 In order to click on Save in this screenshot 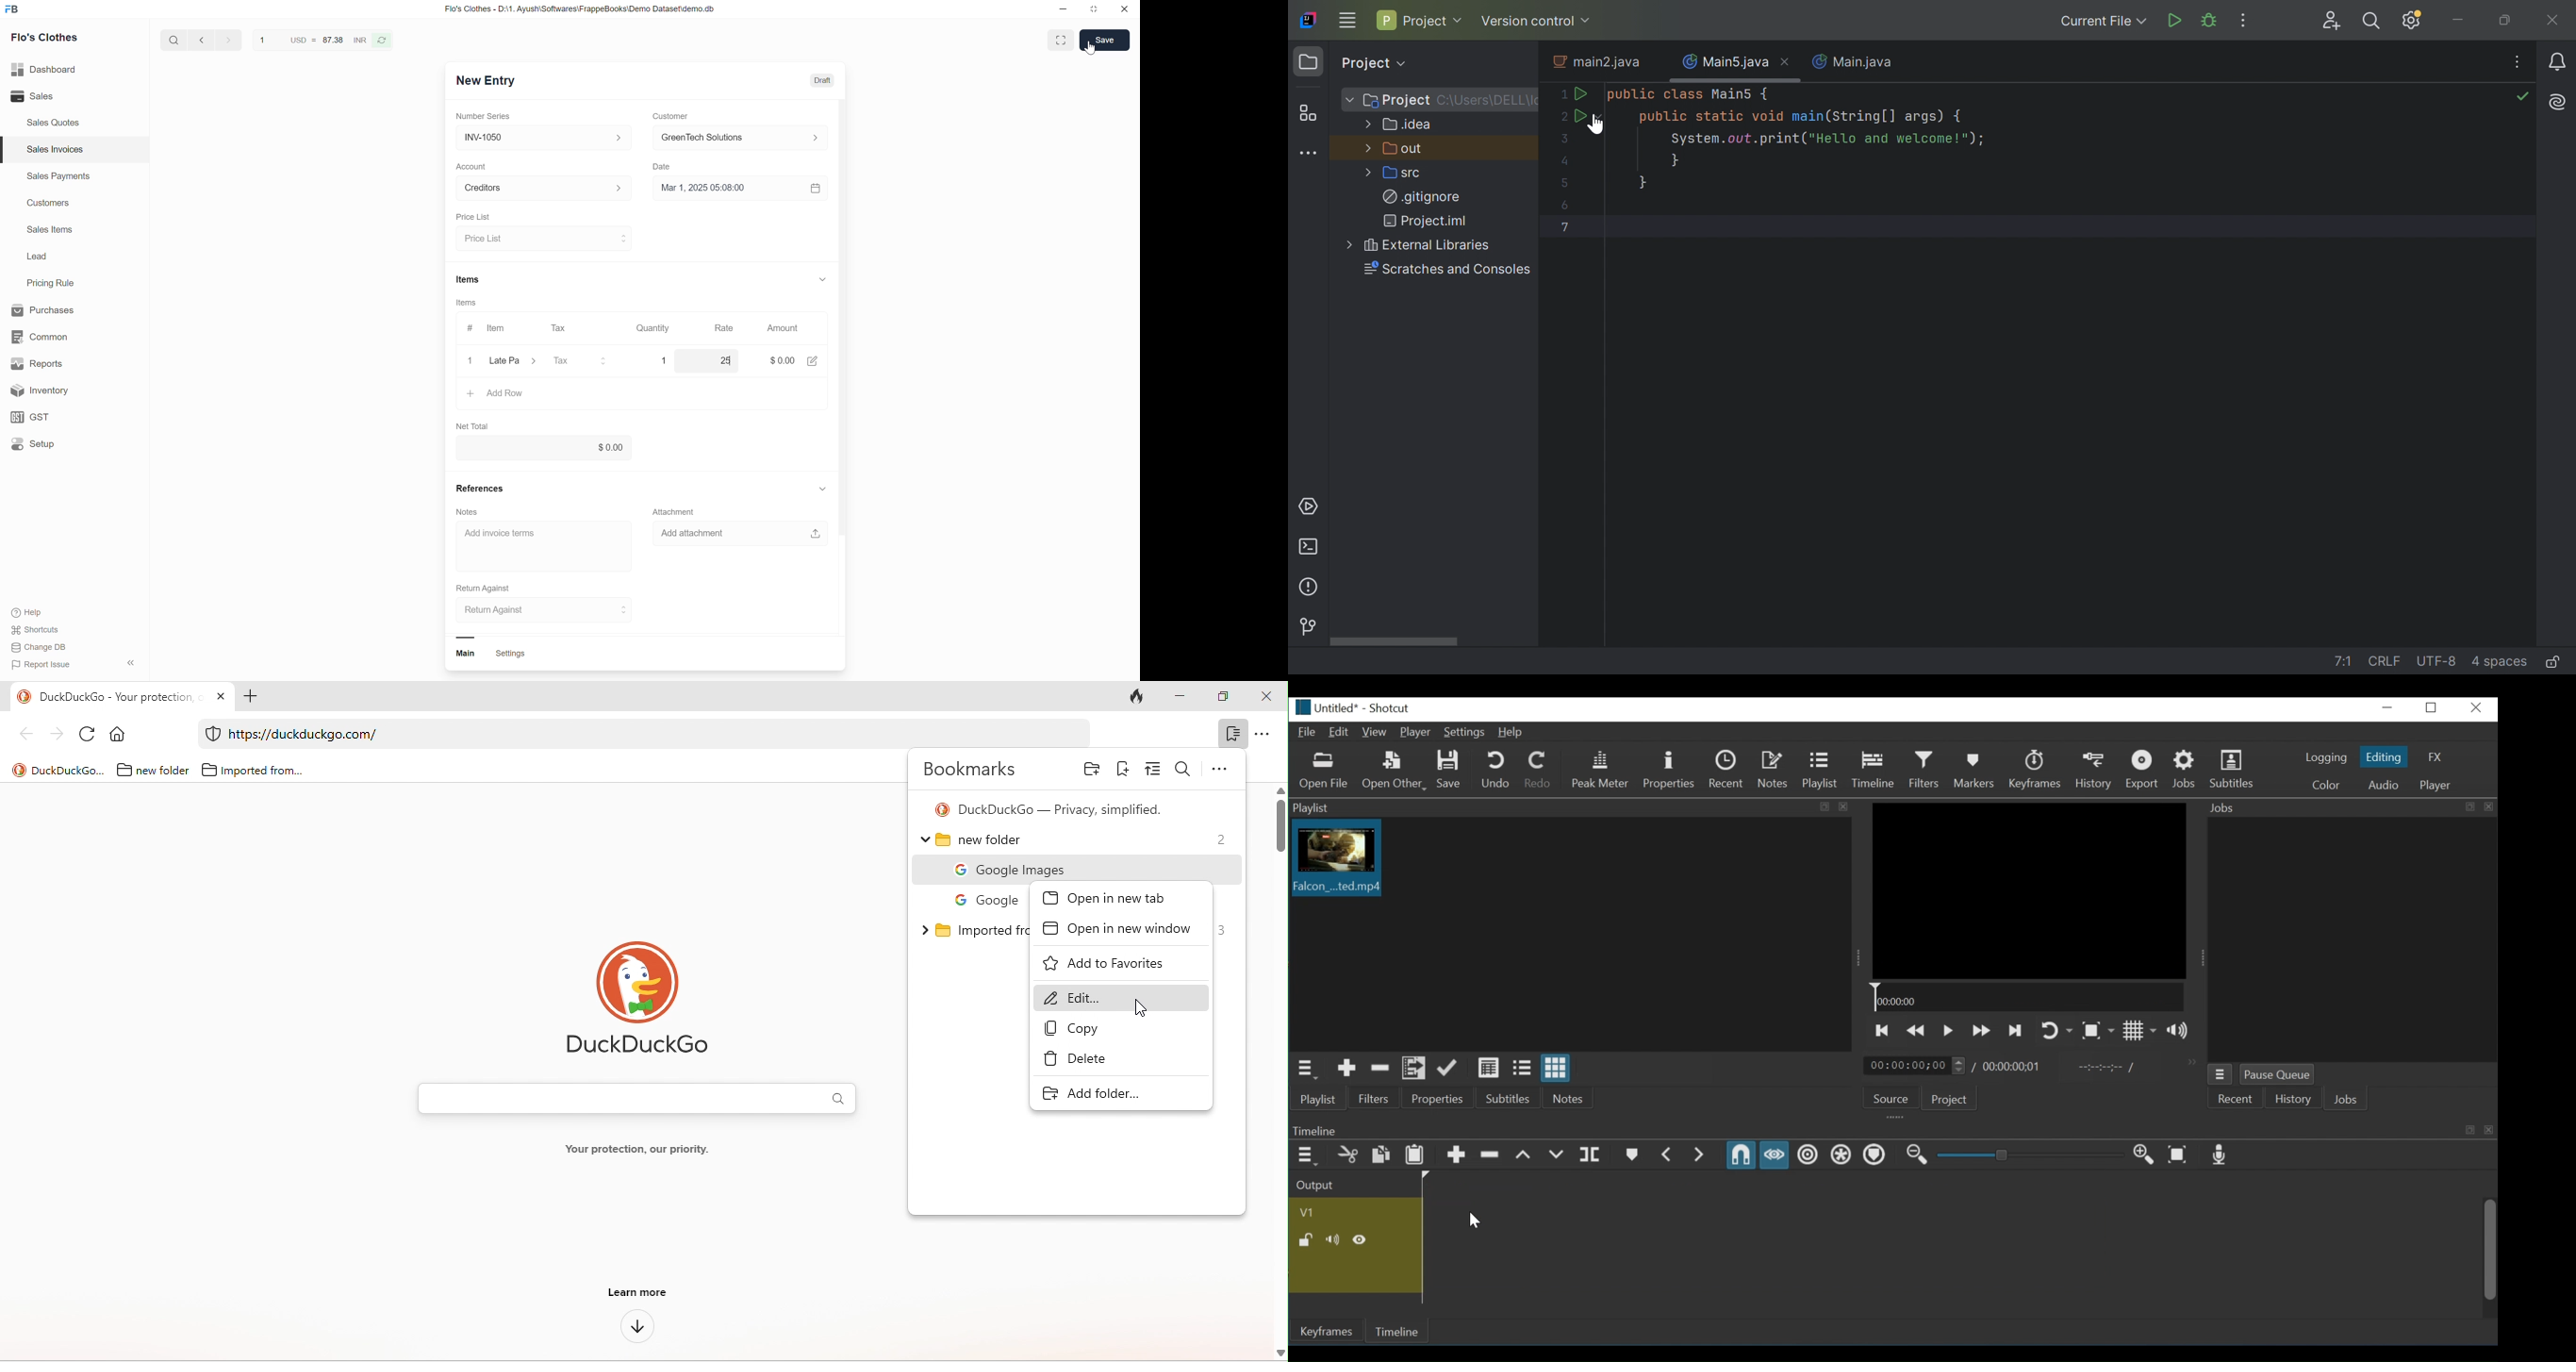, I will do `click(1450, 770)`.